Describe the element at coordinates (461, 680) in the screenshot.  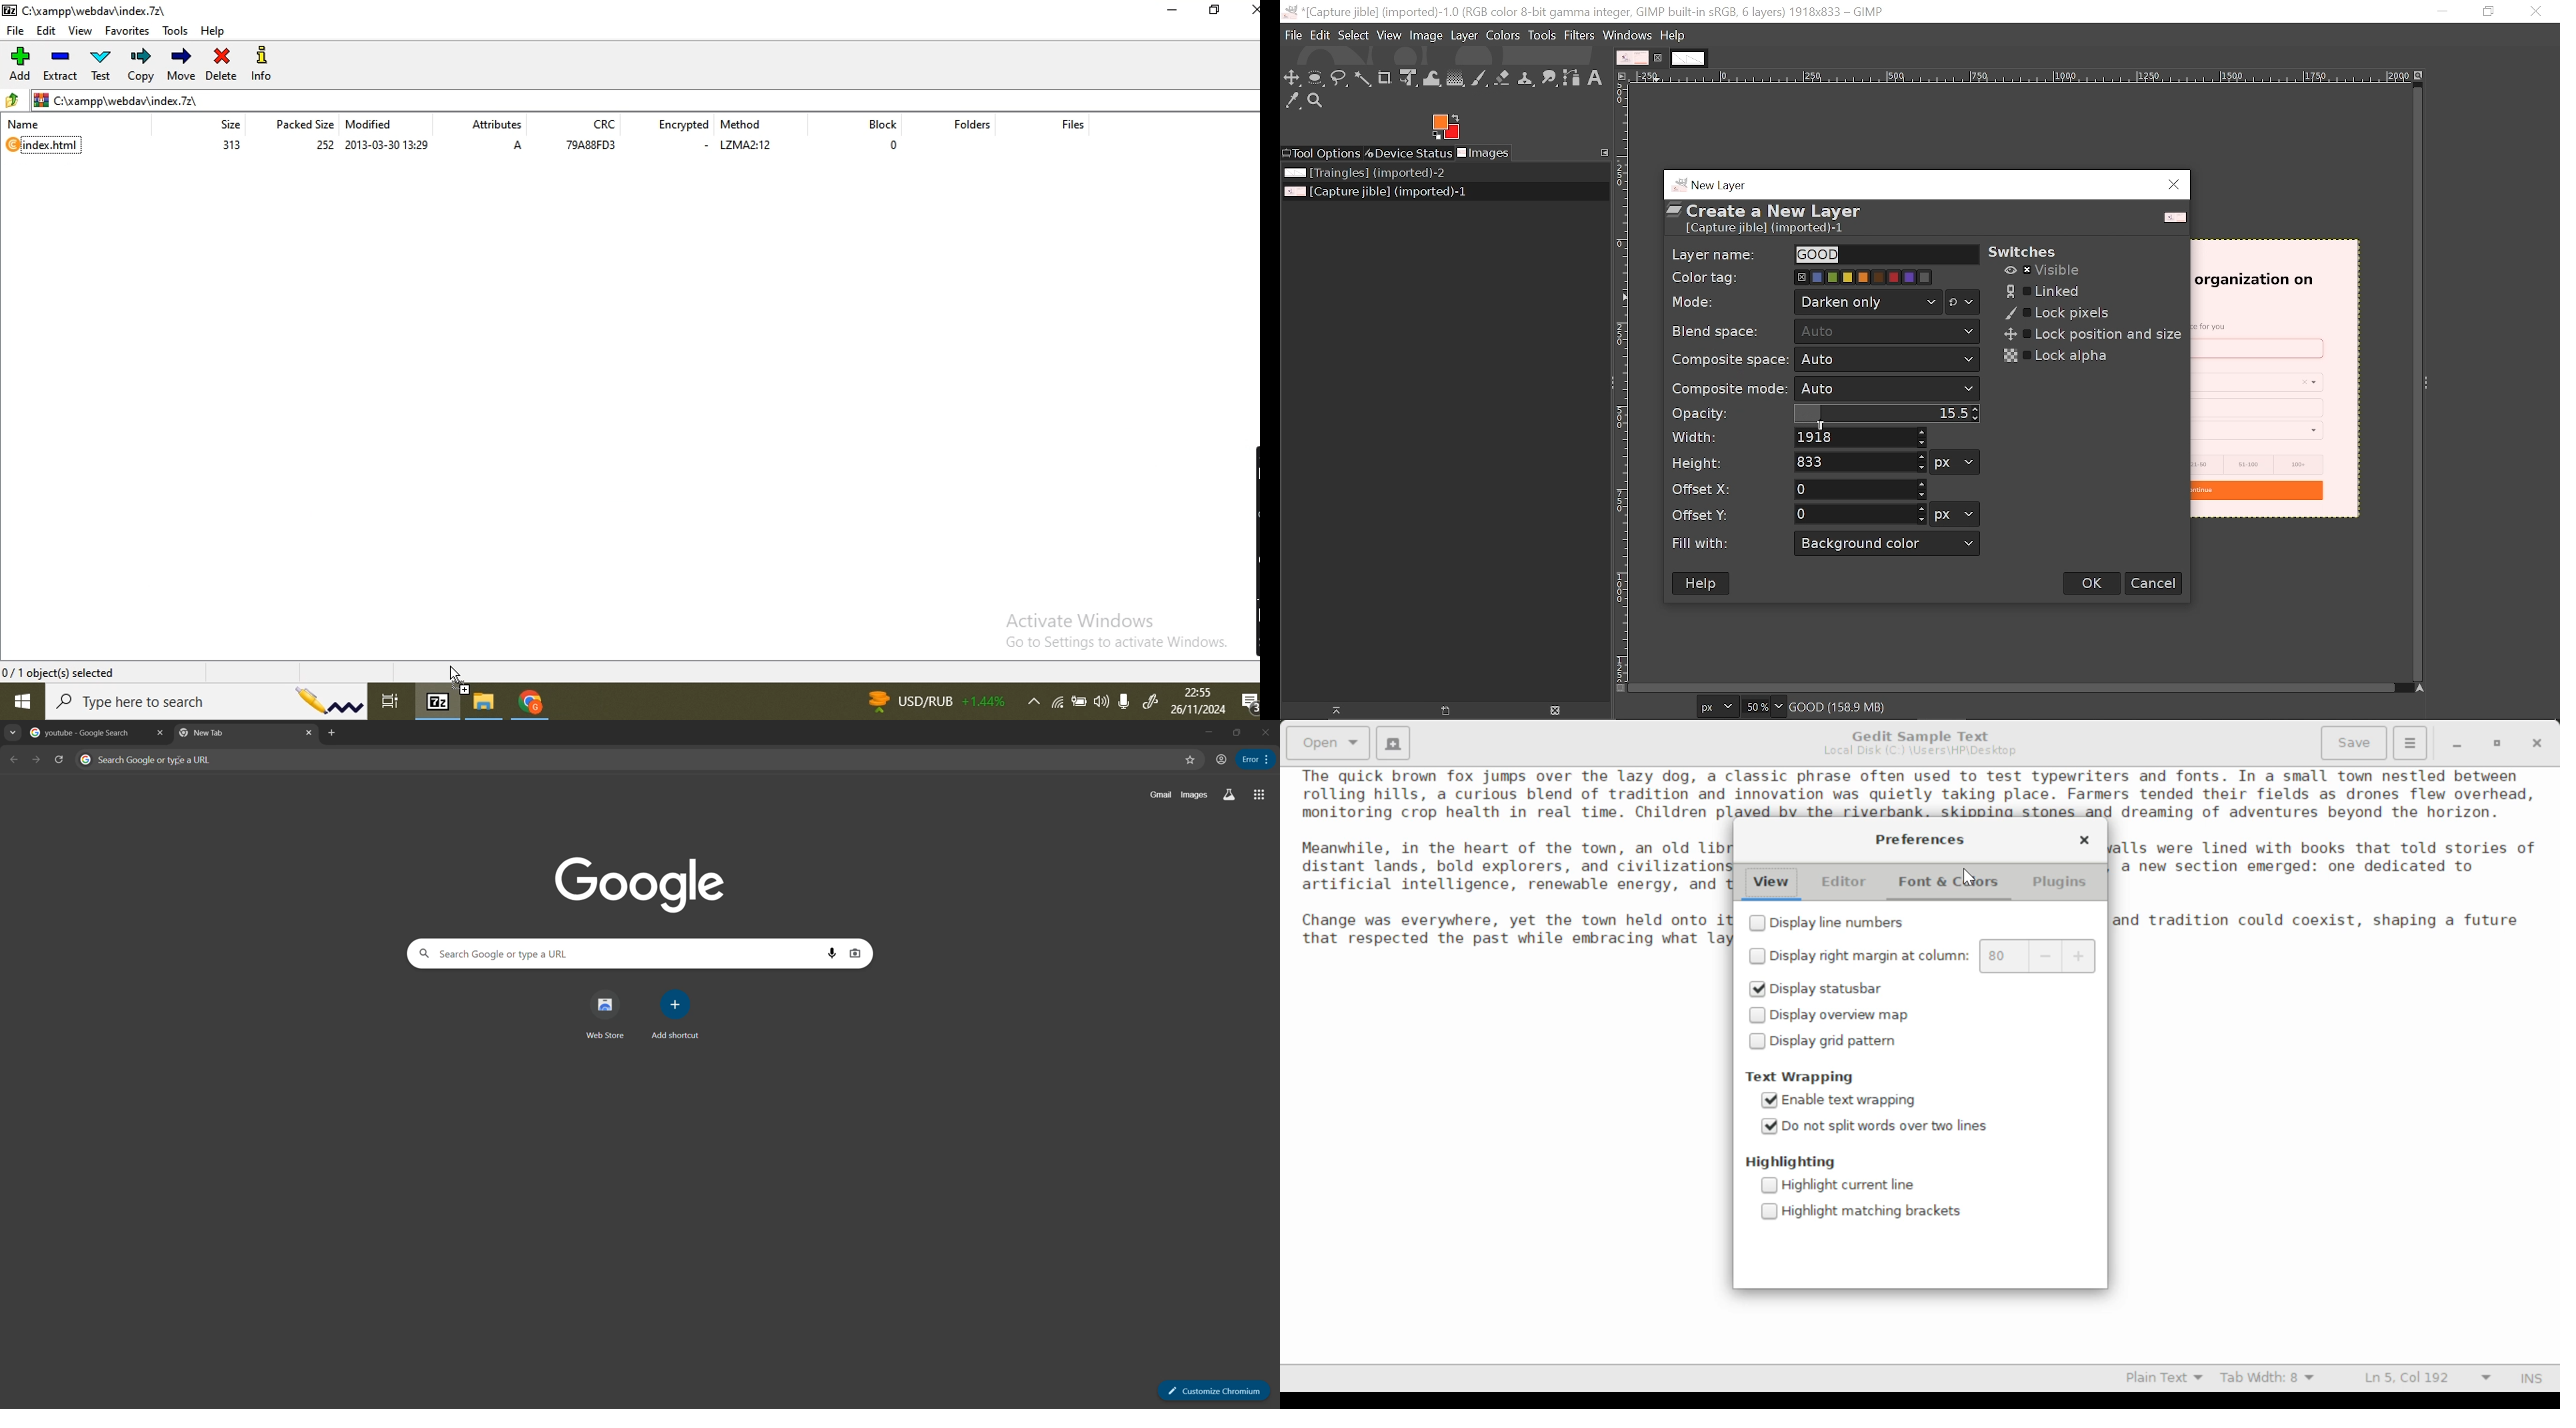
I see `dropping cursor` at that location.